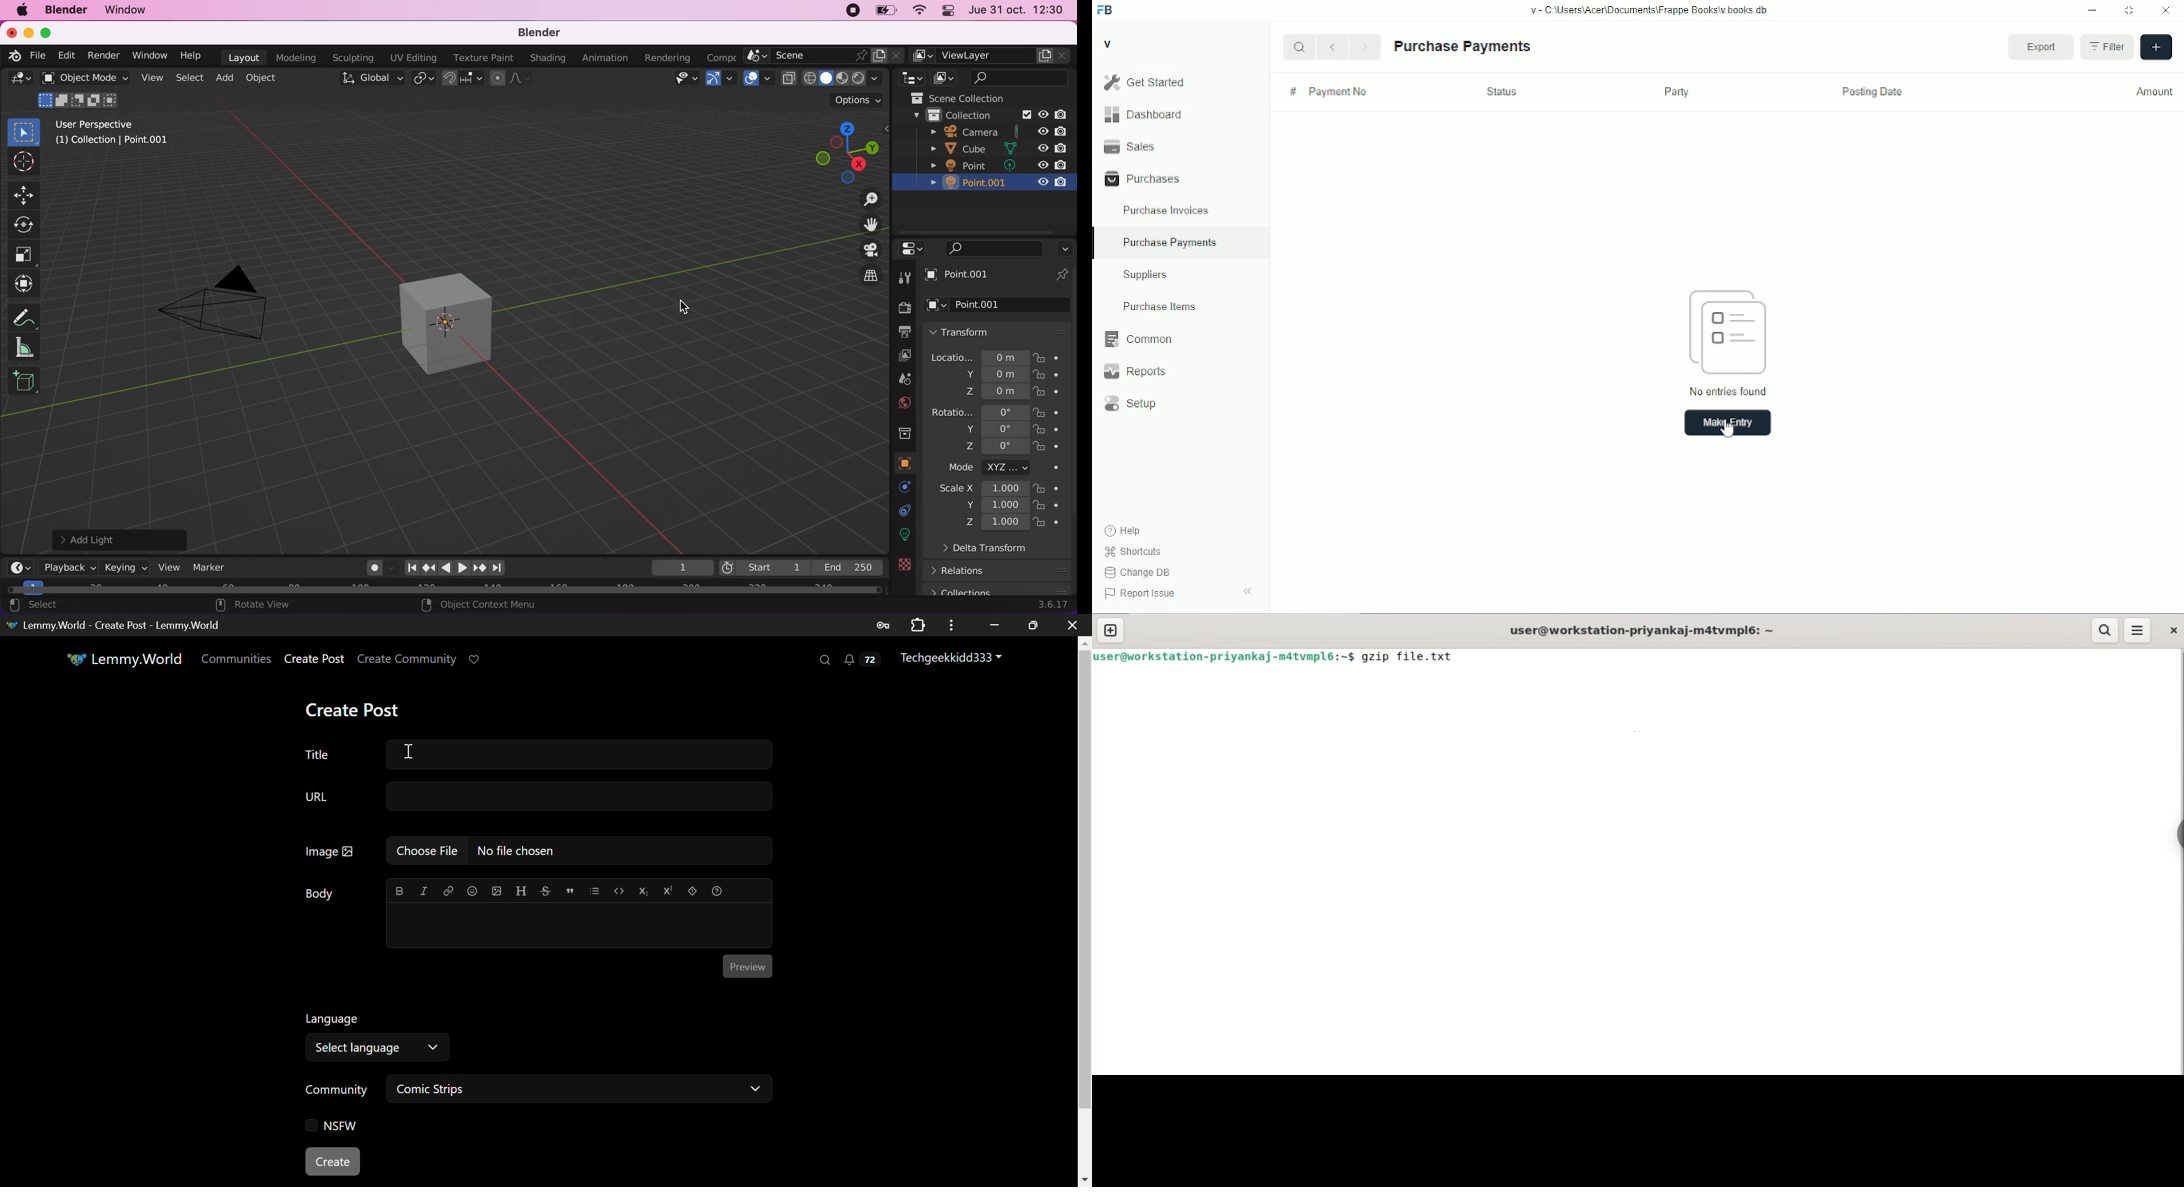 This screenshot has width=2184, height=1204. I want to click on NSFW Checkbox, so click(332, 1128).